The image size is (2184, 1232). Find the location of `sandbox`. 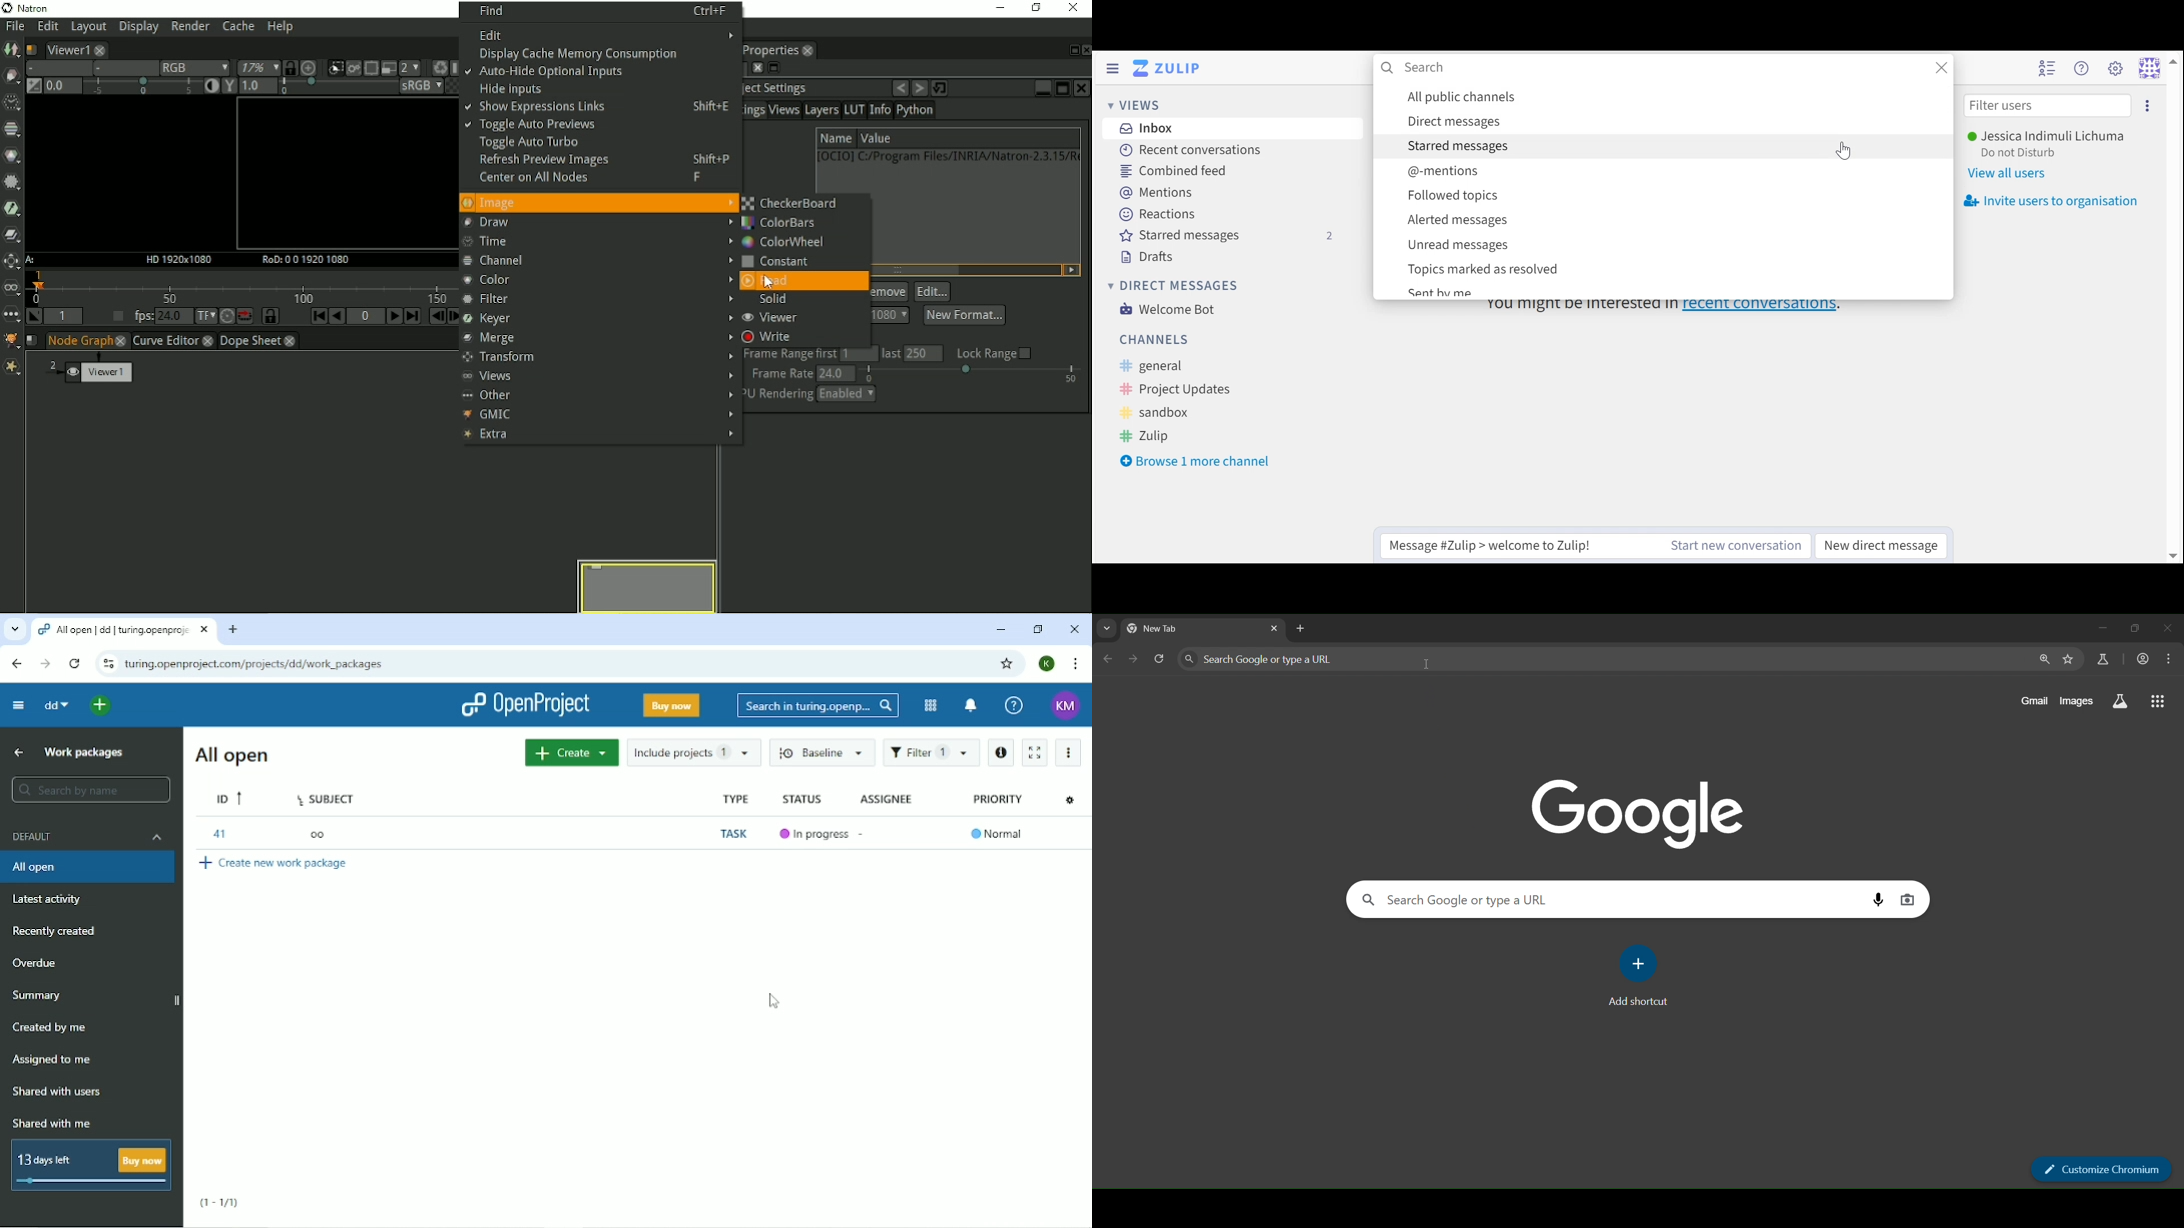

sandbox is located at coordinates (1164, 412).